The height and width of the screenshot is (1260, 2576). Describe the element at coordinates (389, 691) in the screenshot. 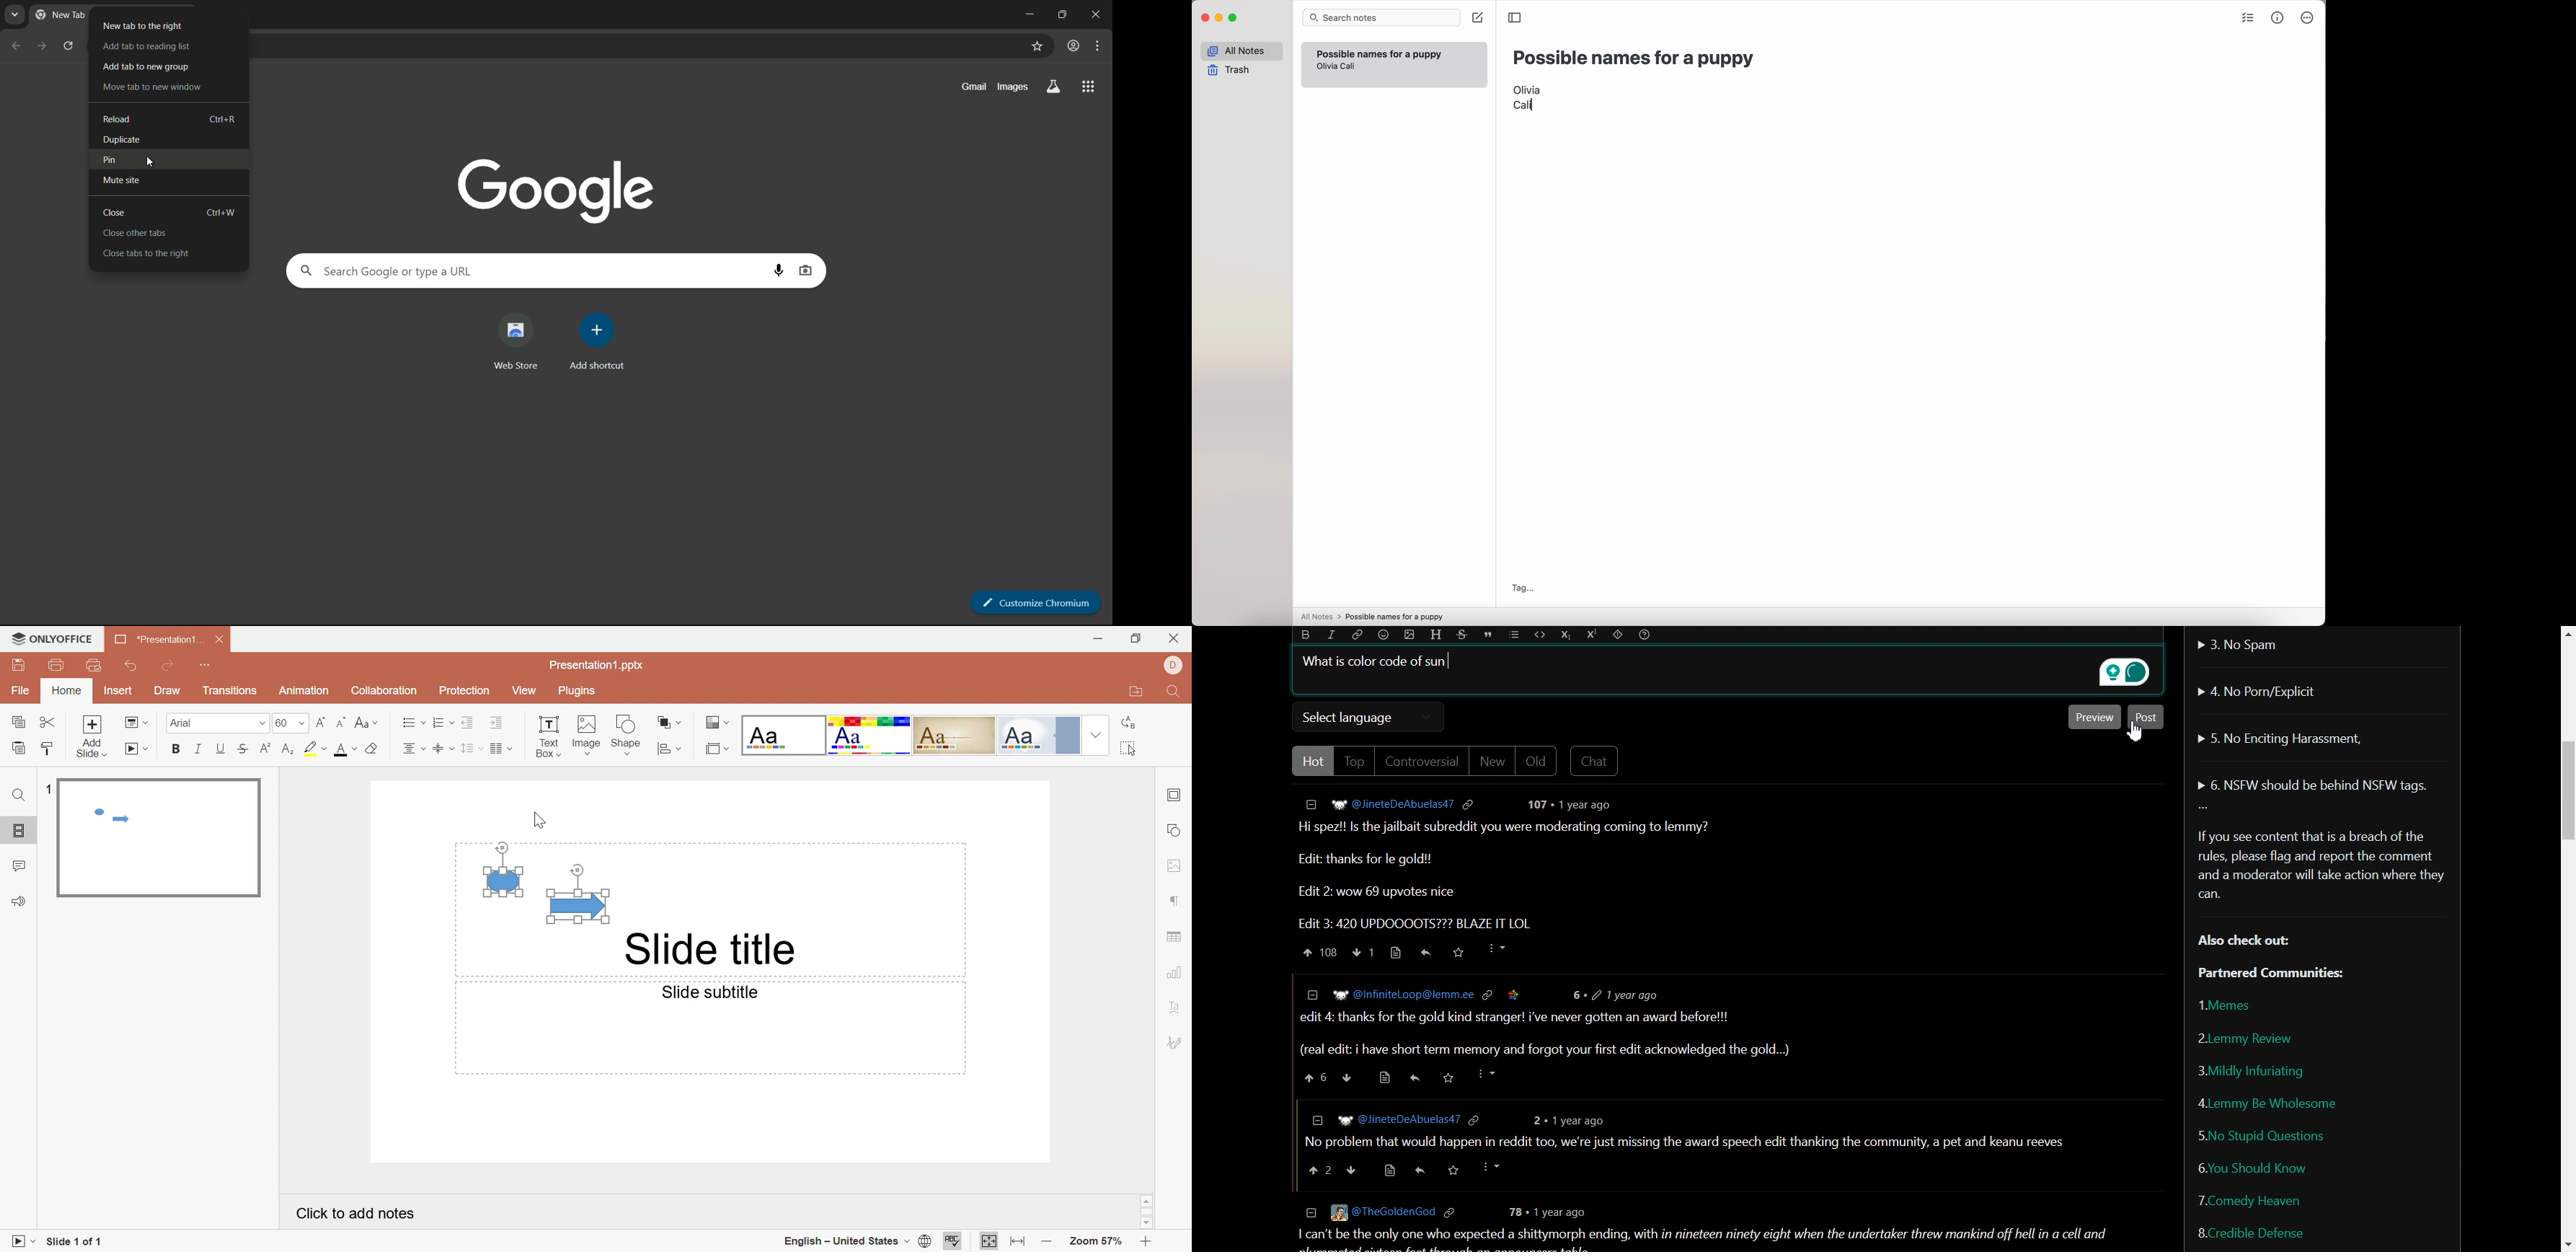

I see `Collaboration` at that location.